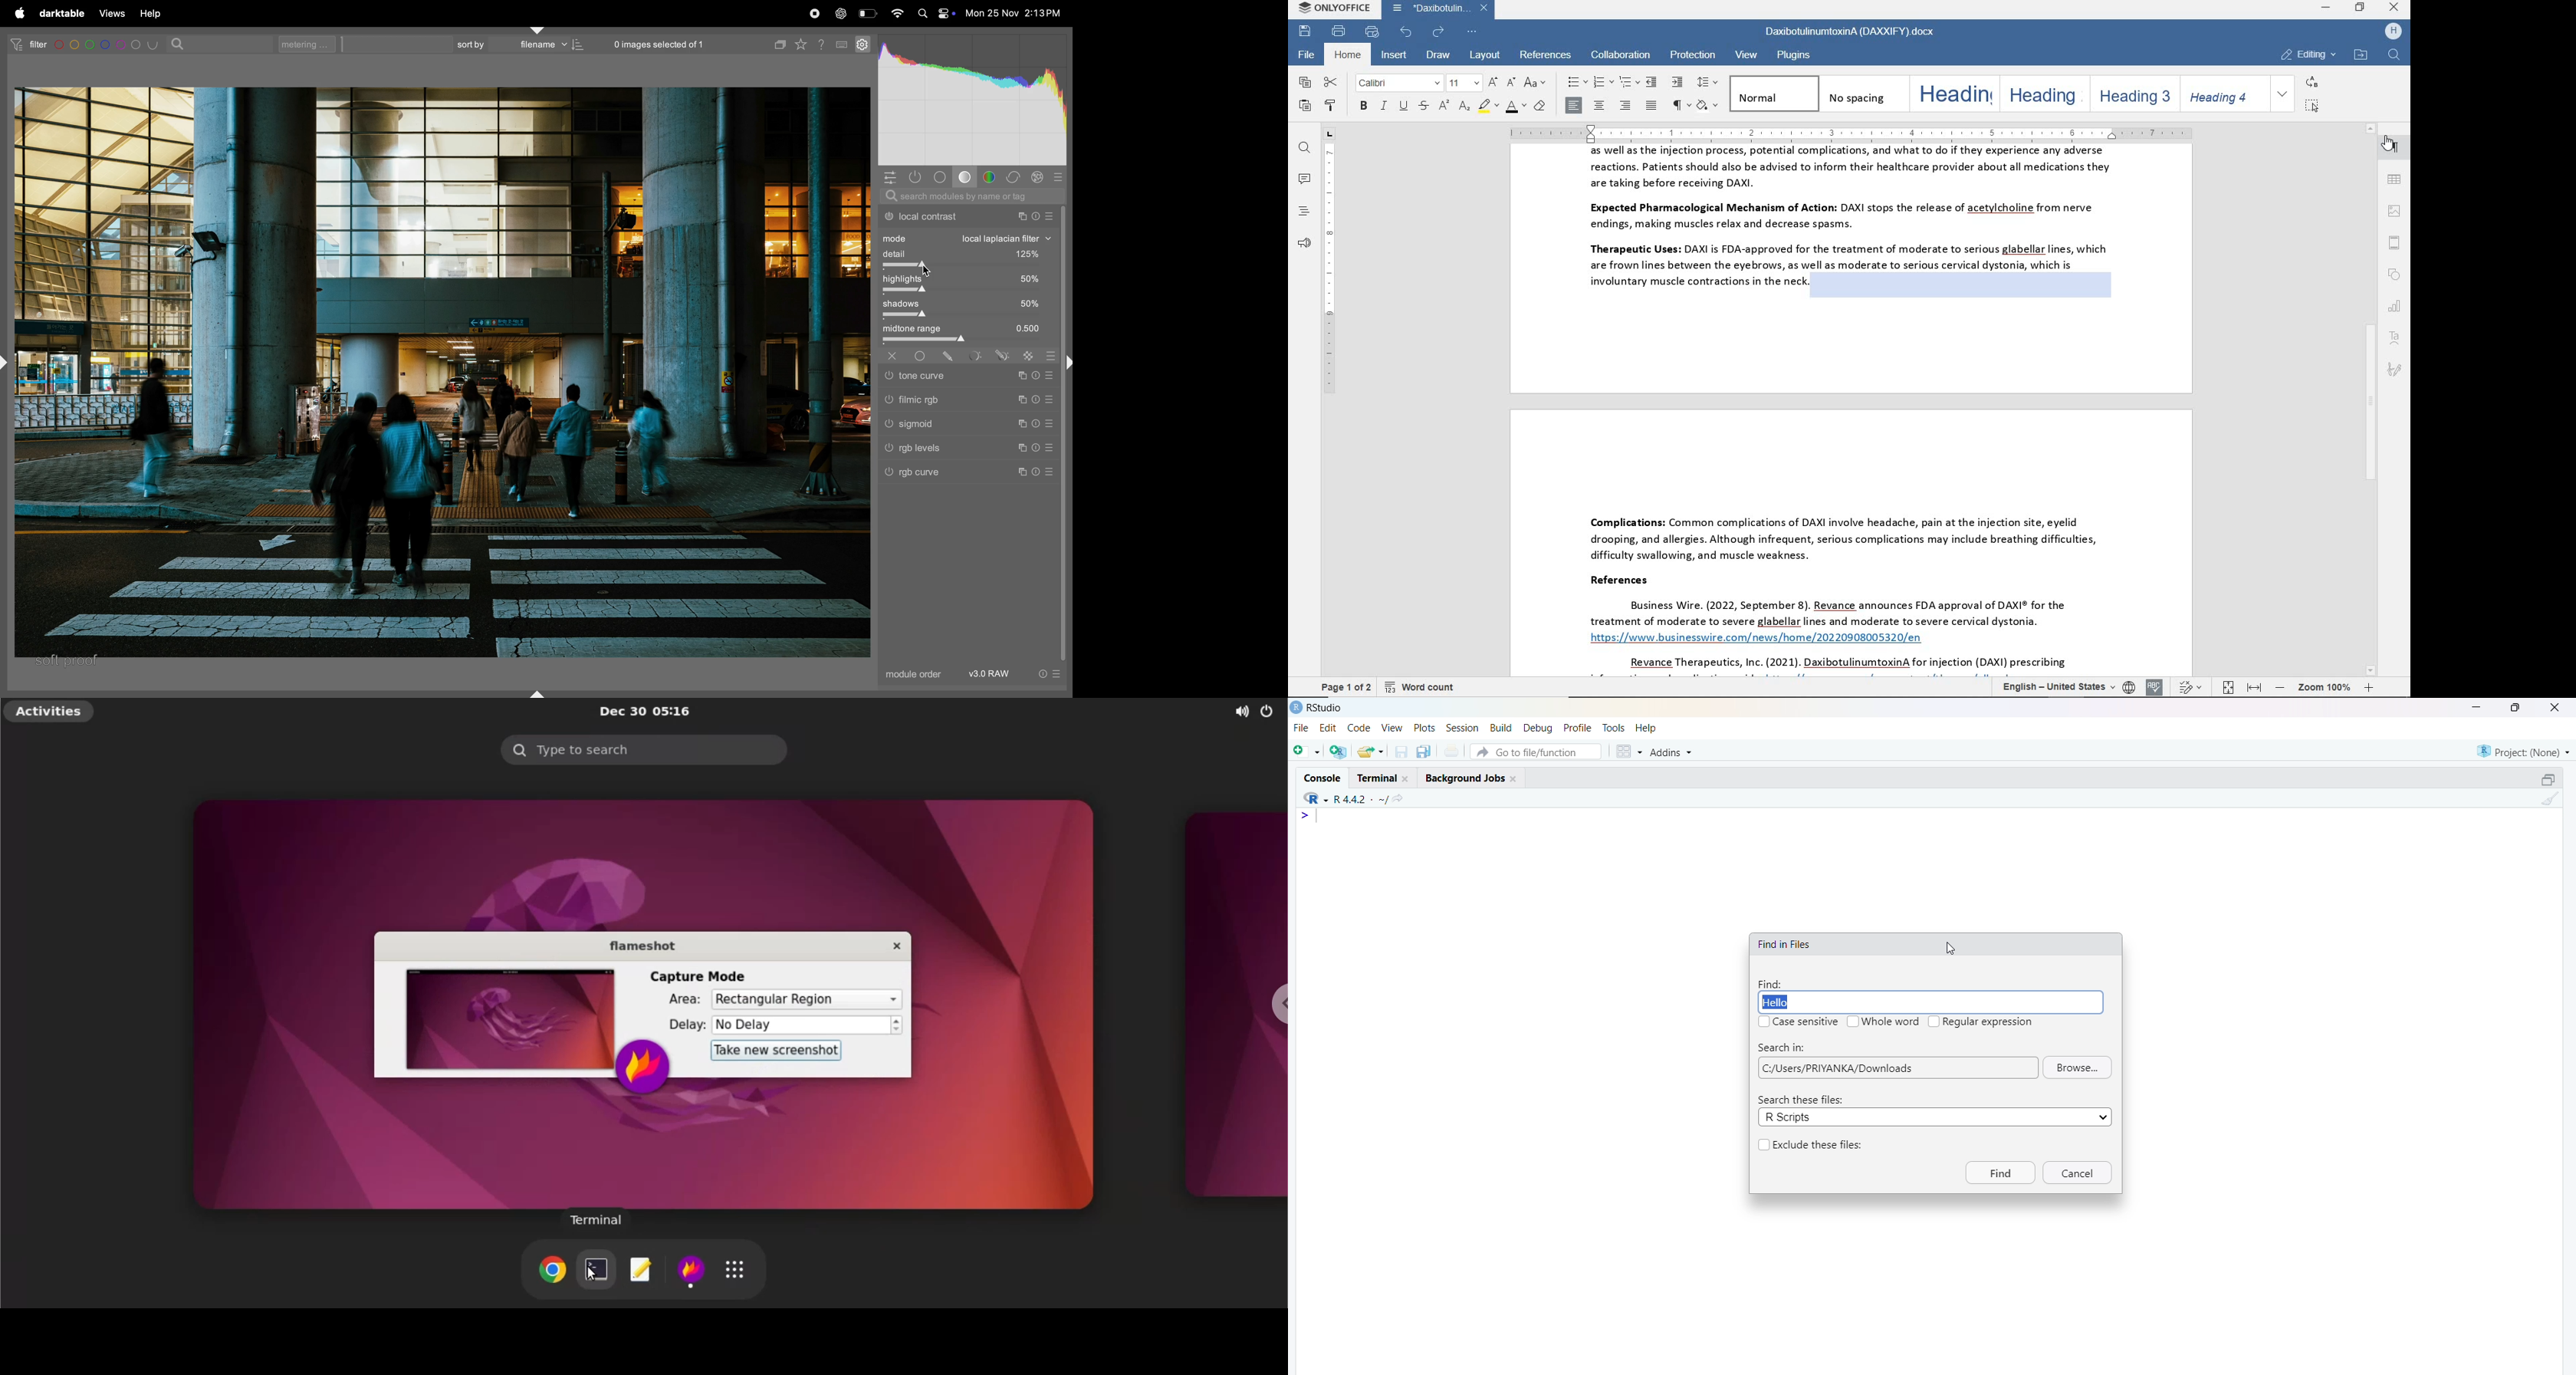 This screenshot has height=1400, width=2576. What do you see at coordinates (918, 177) in the screenshot?
I see `shown activity` at bounding box center [918, 177].